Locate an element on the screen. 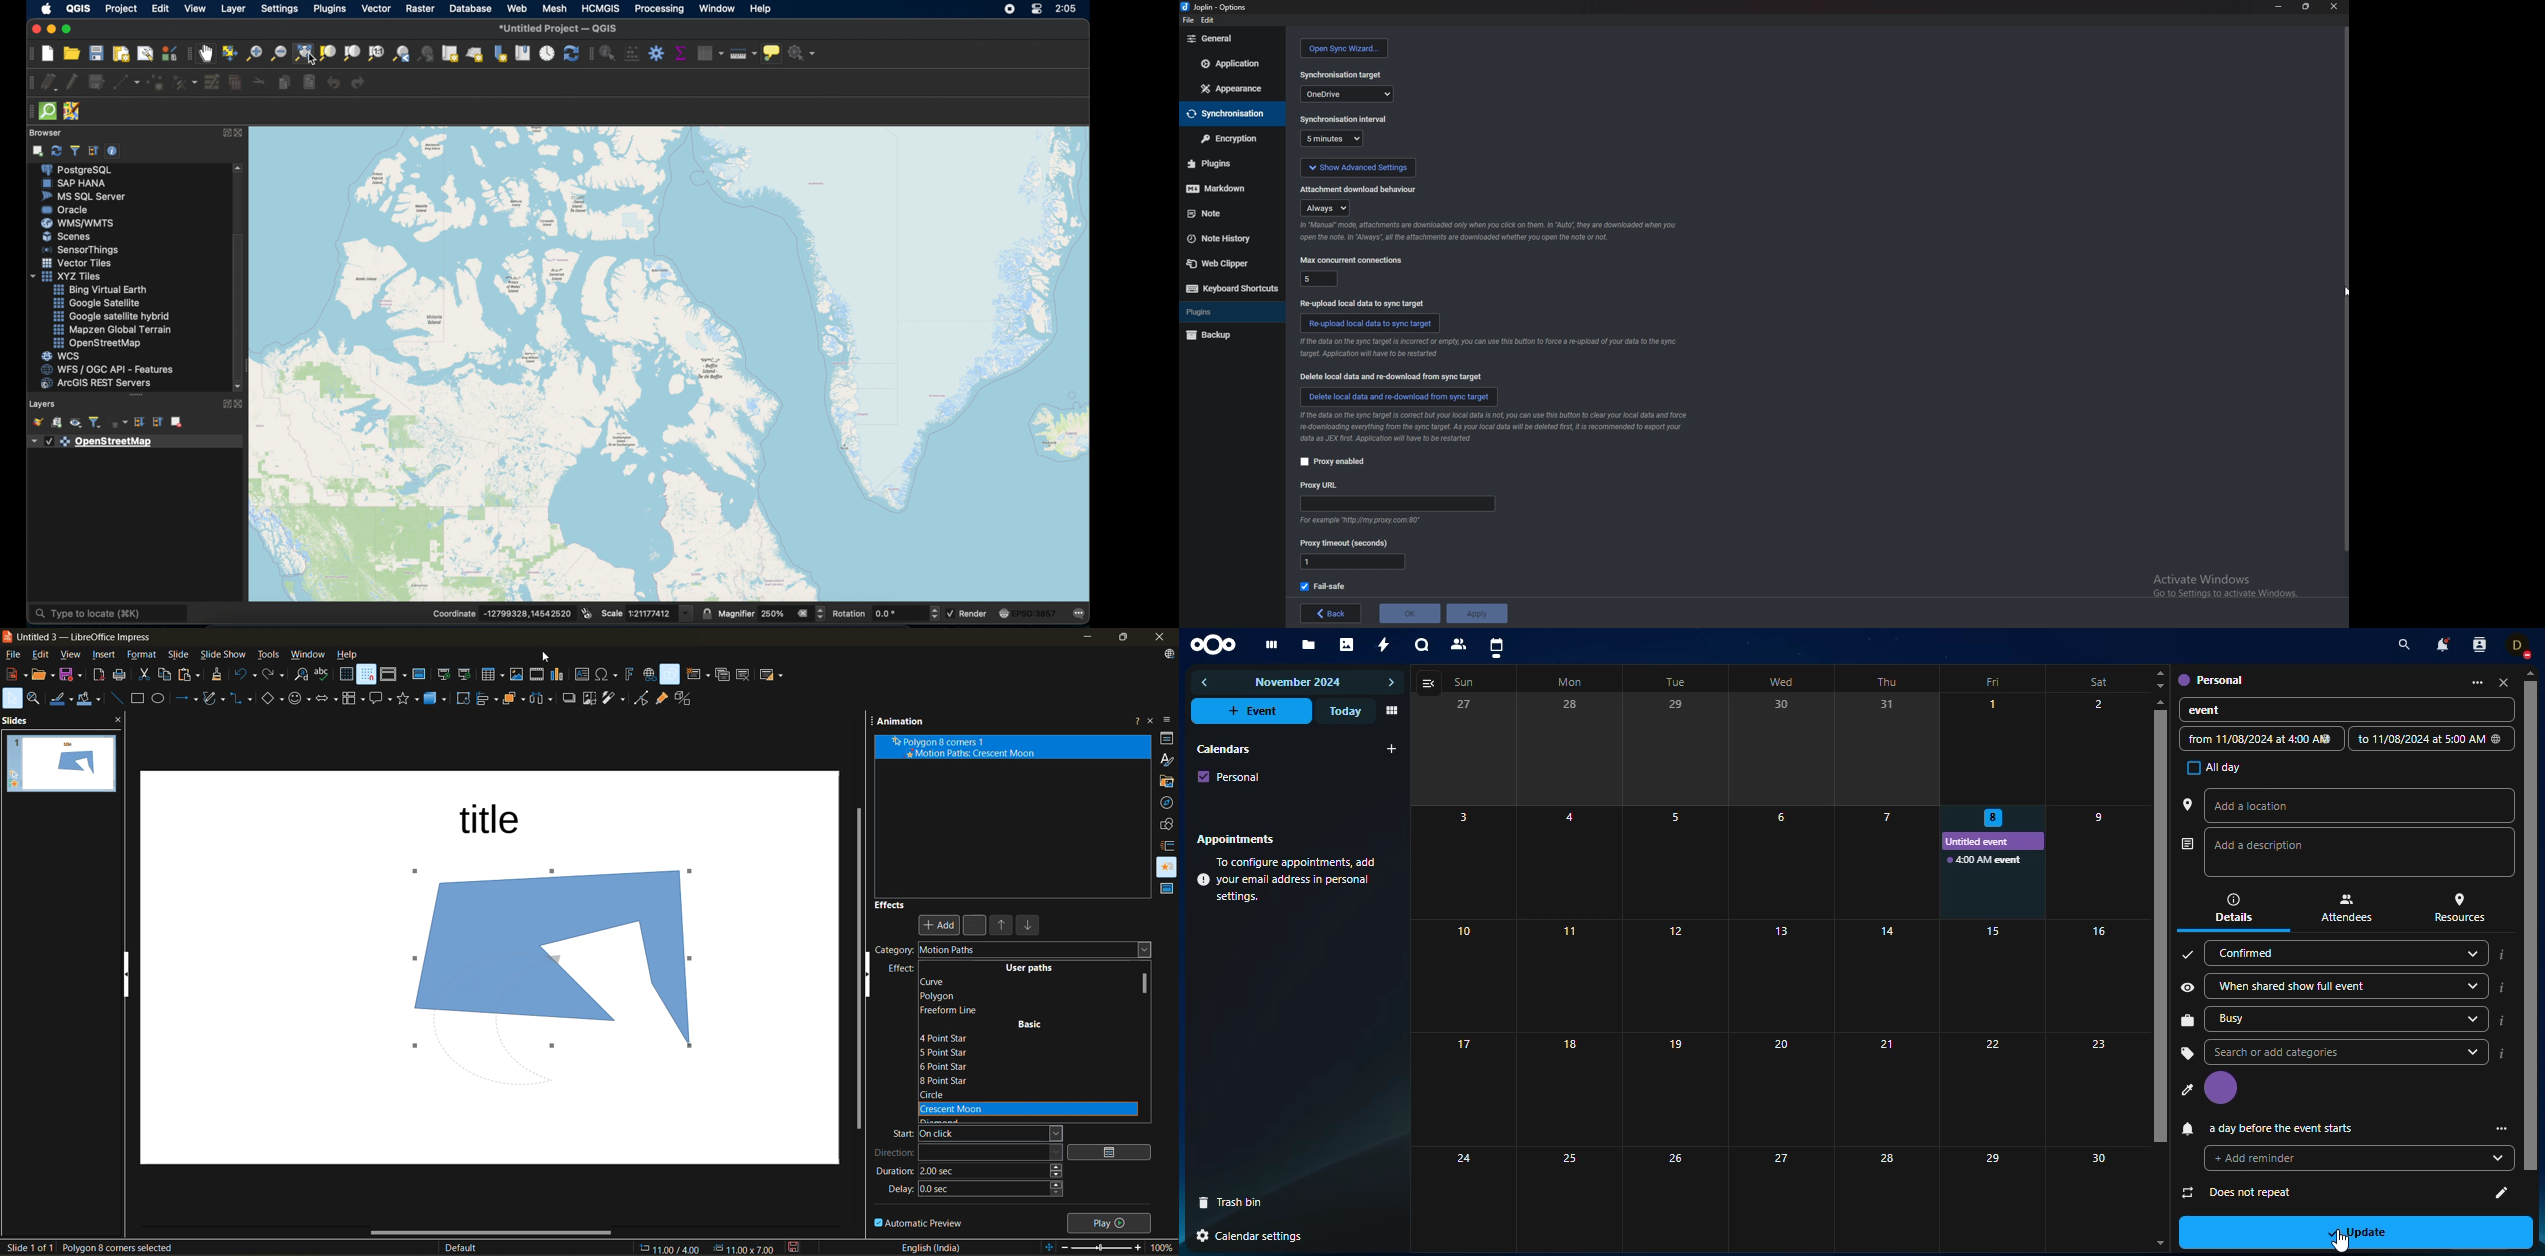 This screenshot has width=2548, height=1260. i is located at coordinates (2502, 988).